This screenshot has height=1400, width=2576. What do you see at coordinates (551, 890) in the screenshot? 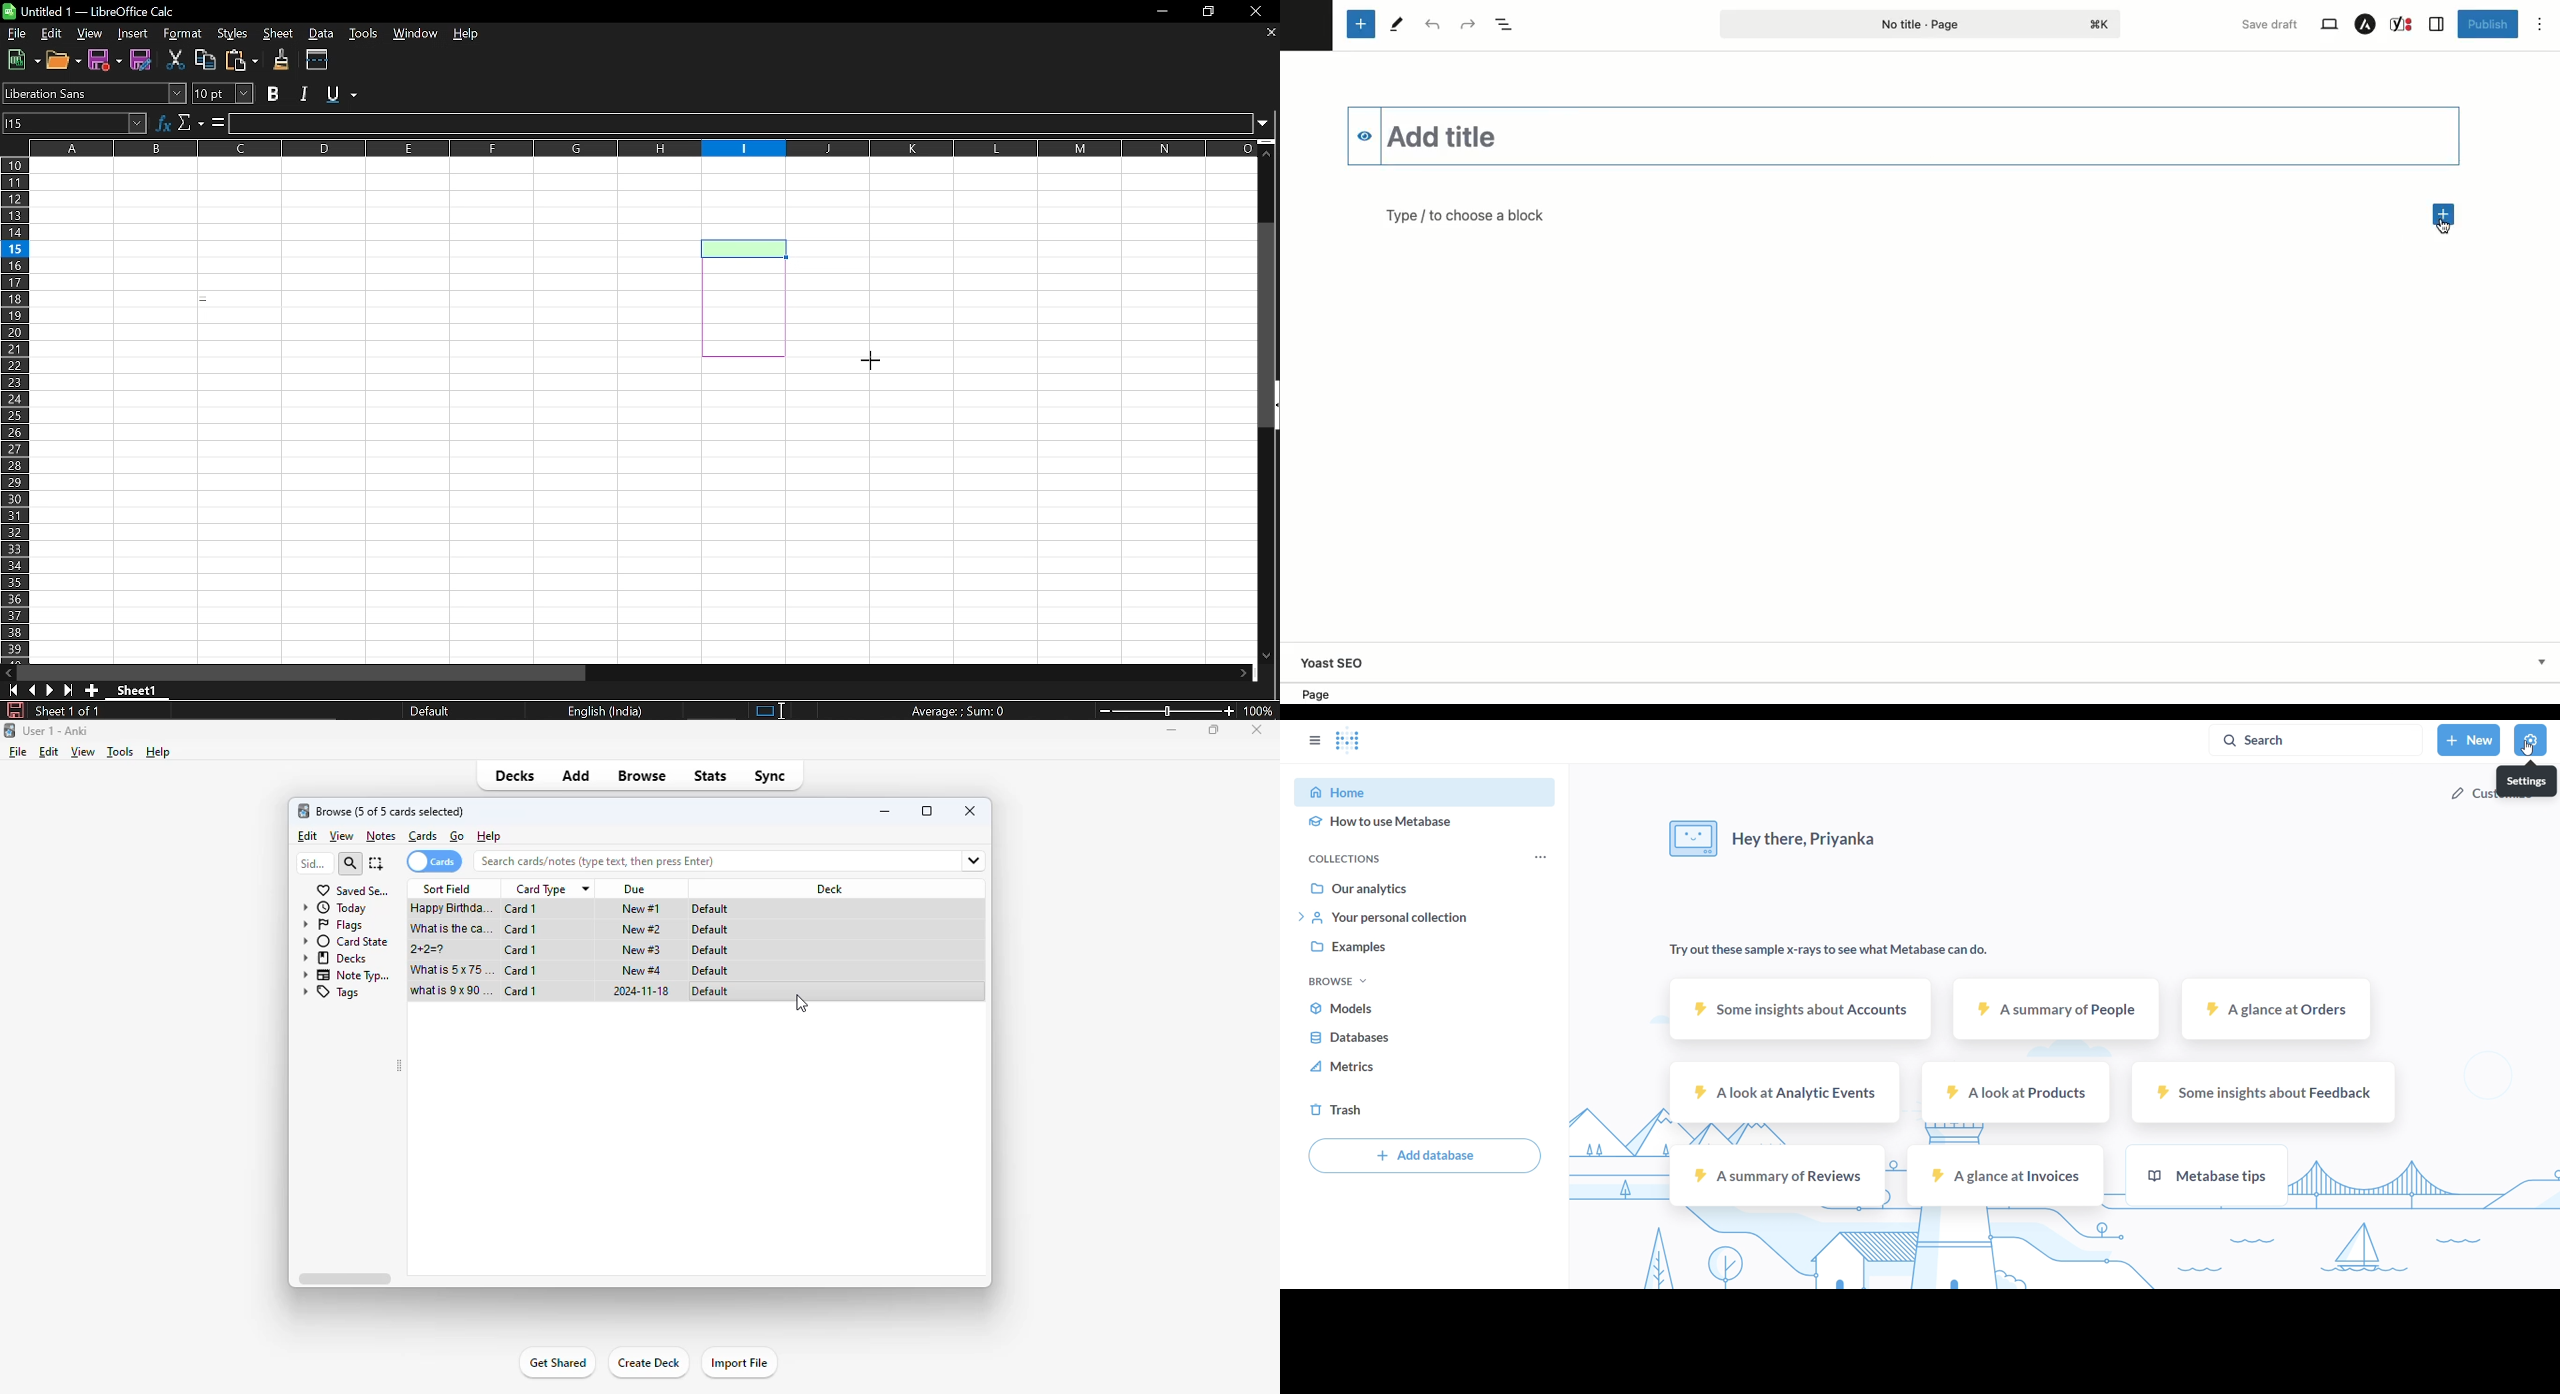
I see `card type` at bounding box center [551, 890].